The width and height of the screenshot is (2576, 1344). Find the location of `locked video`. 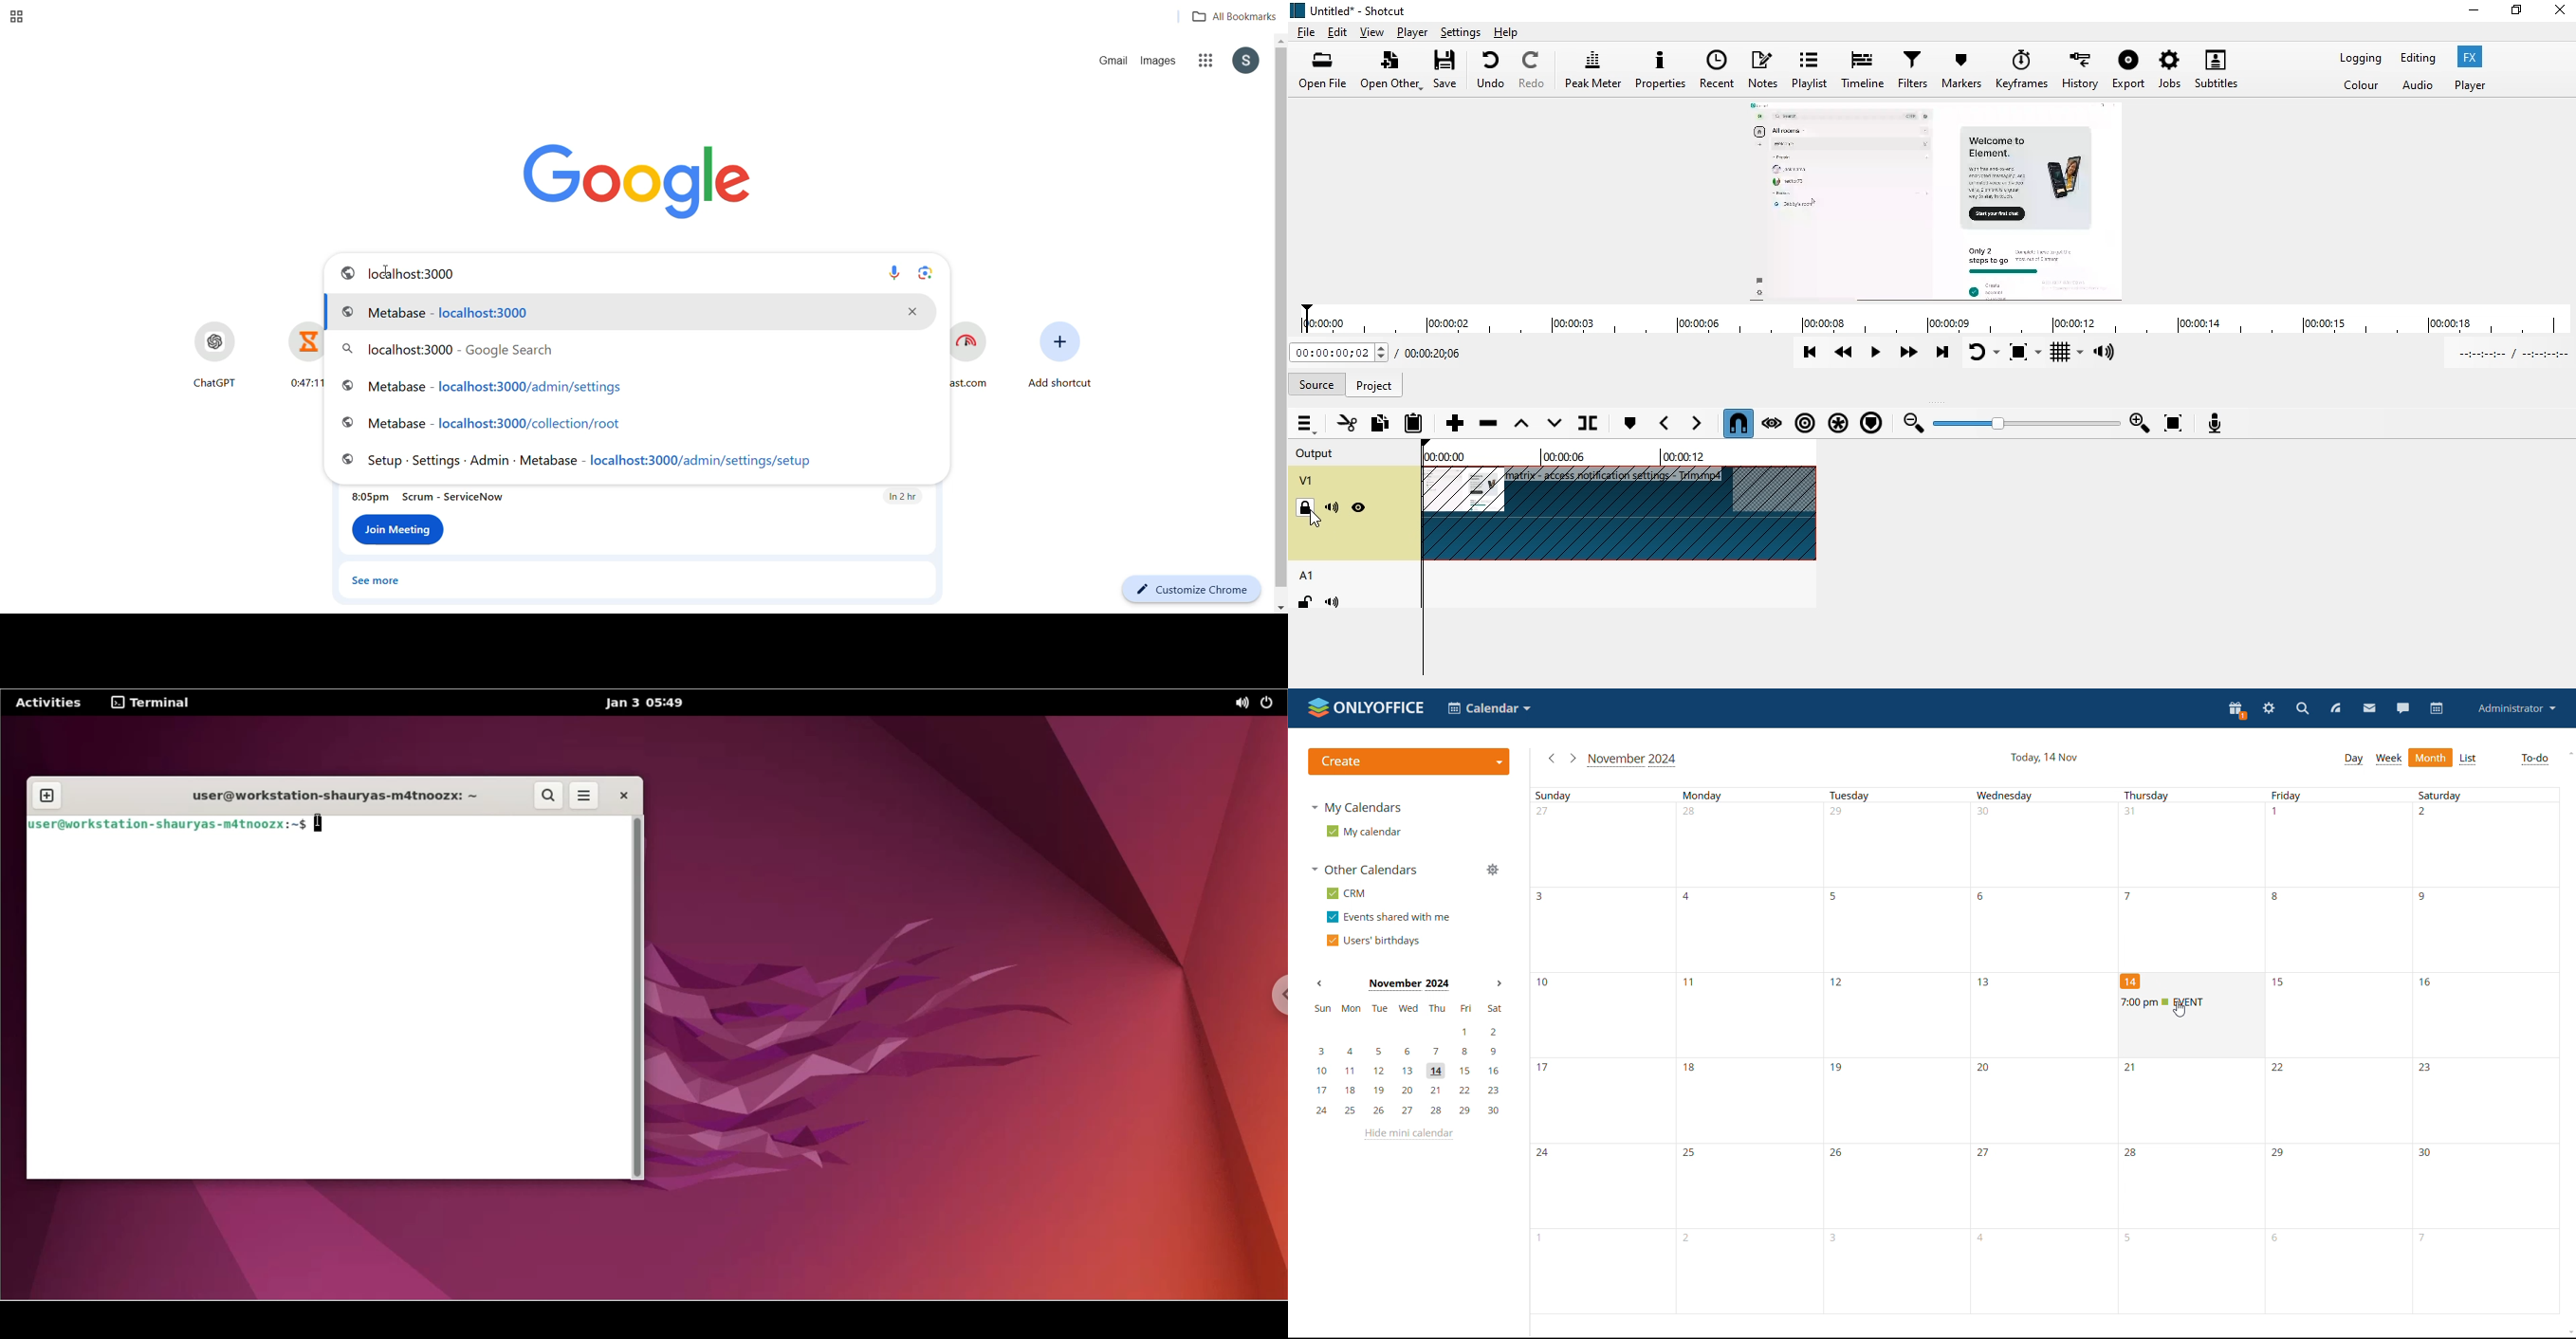

locked video is located at coordinates (1622, 515).